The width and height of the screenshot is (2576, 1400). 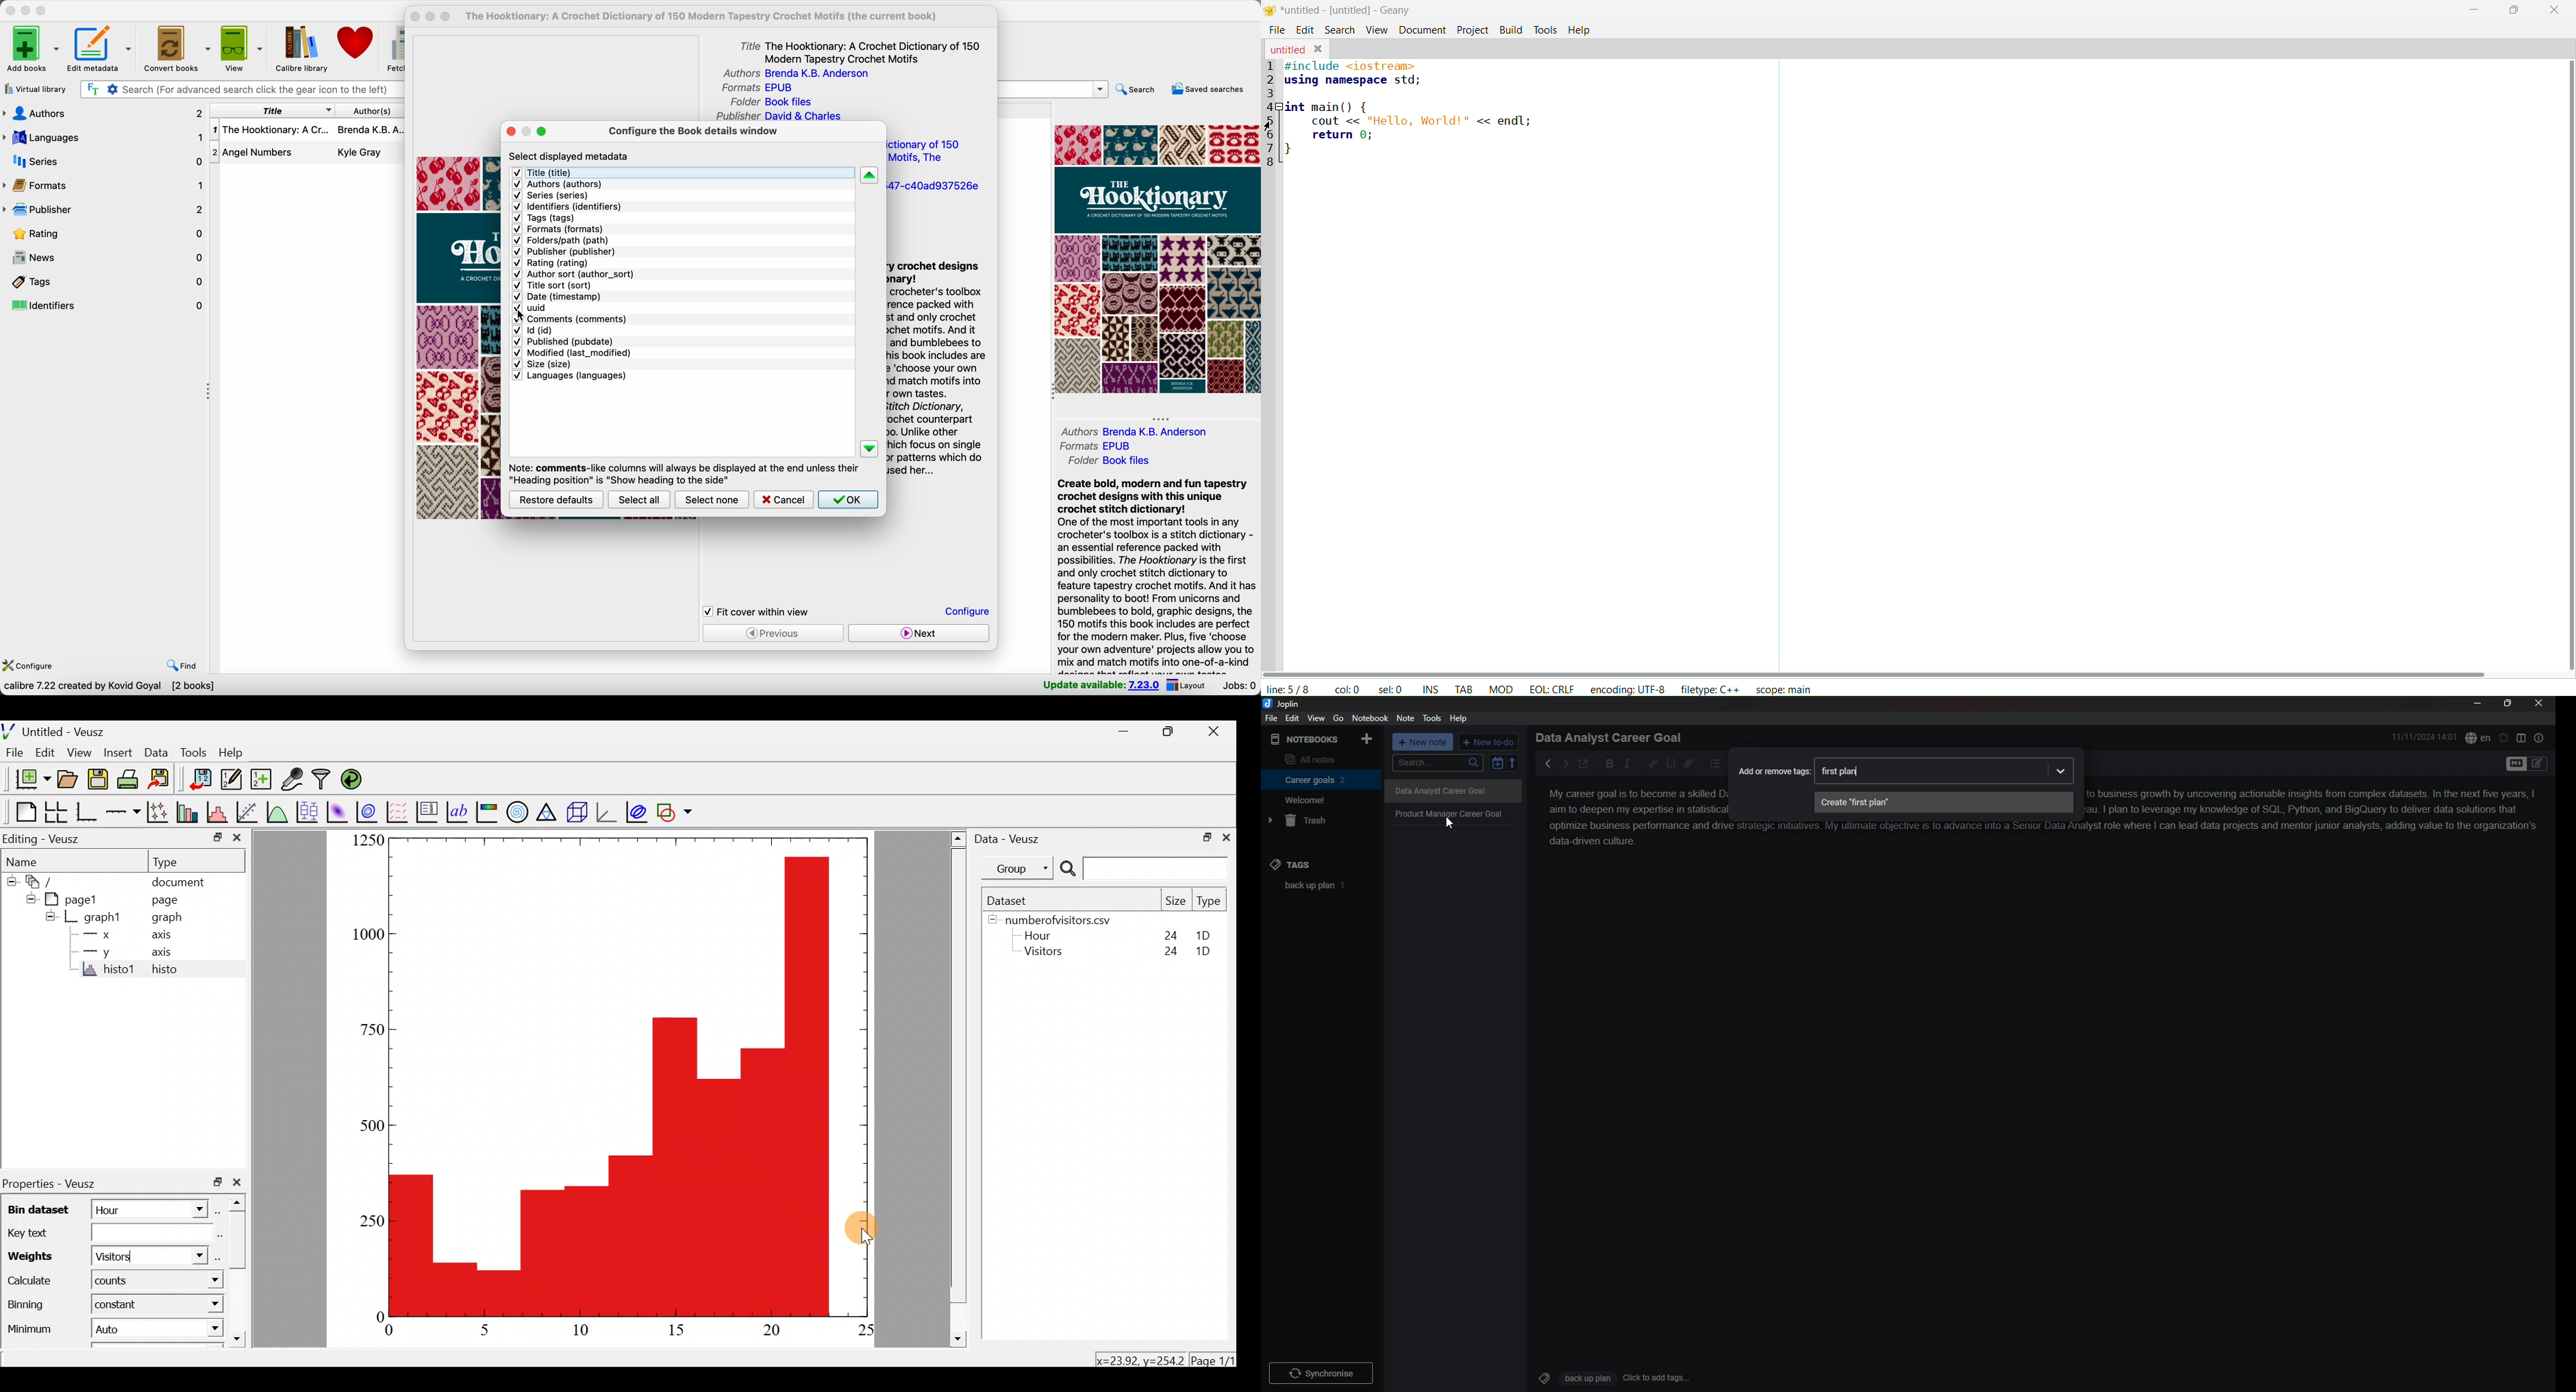 I want to click on attachment, so click(x=1688, y=764).